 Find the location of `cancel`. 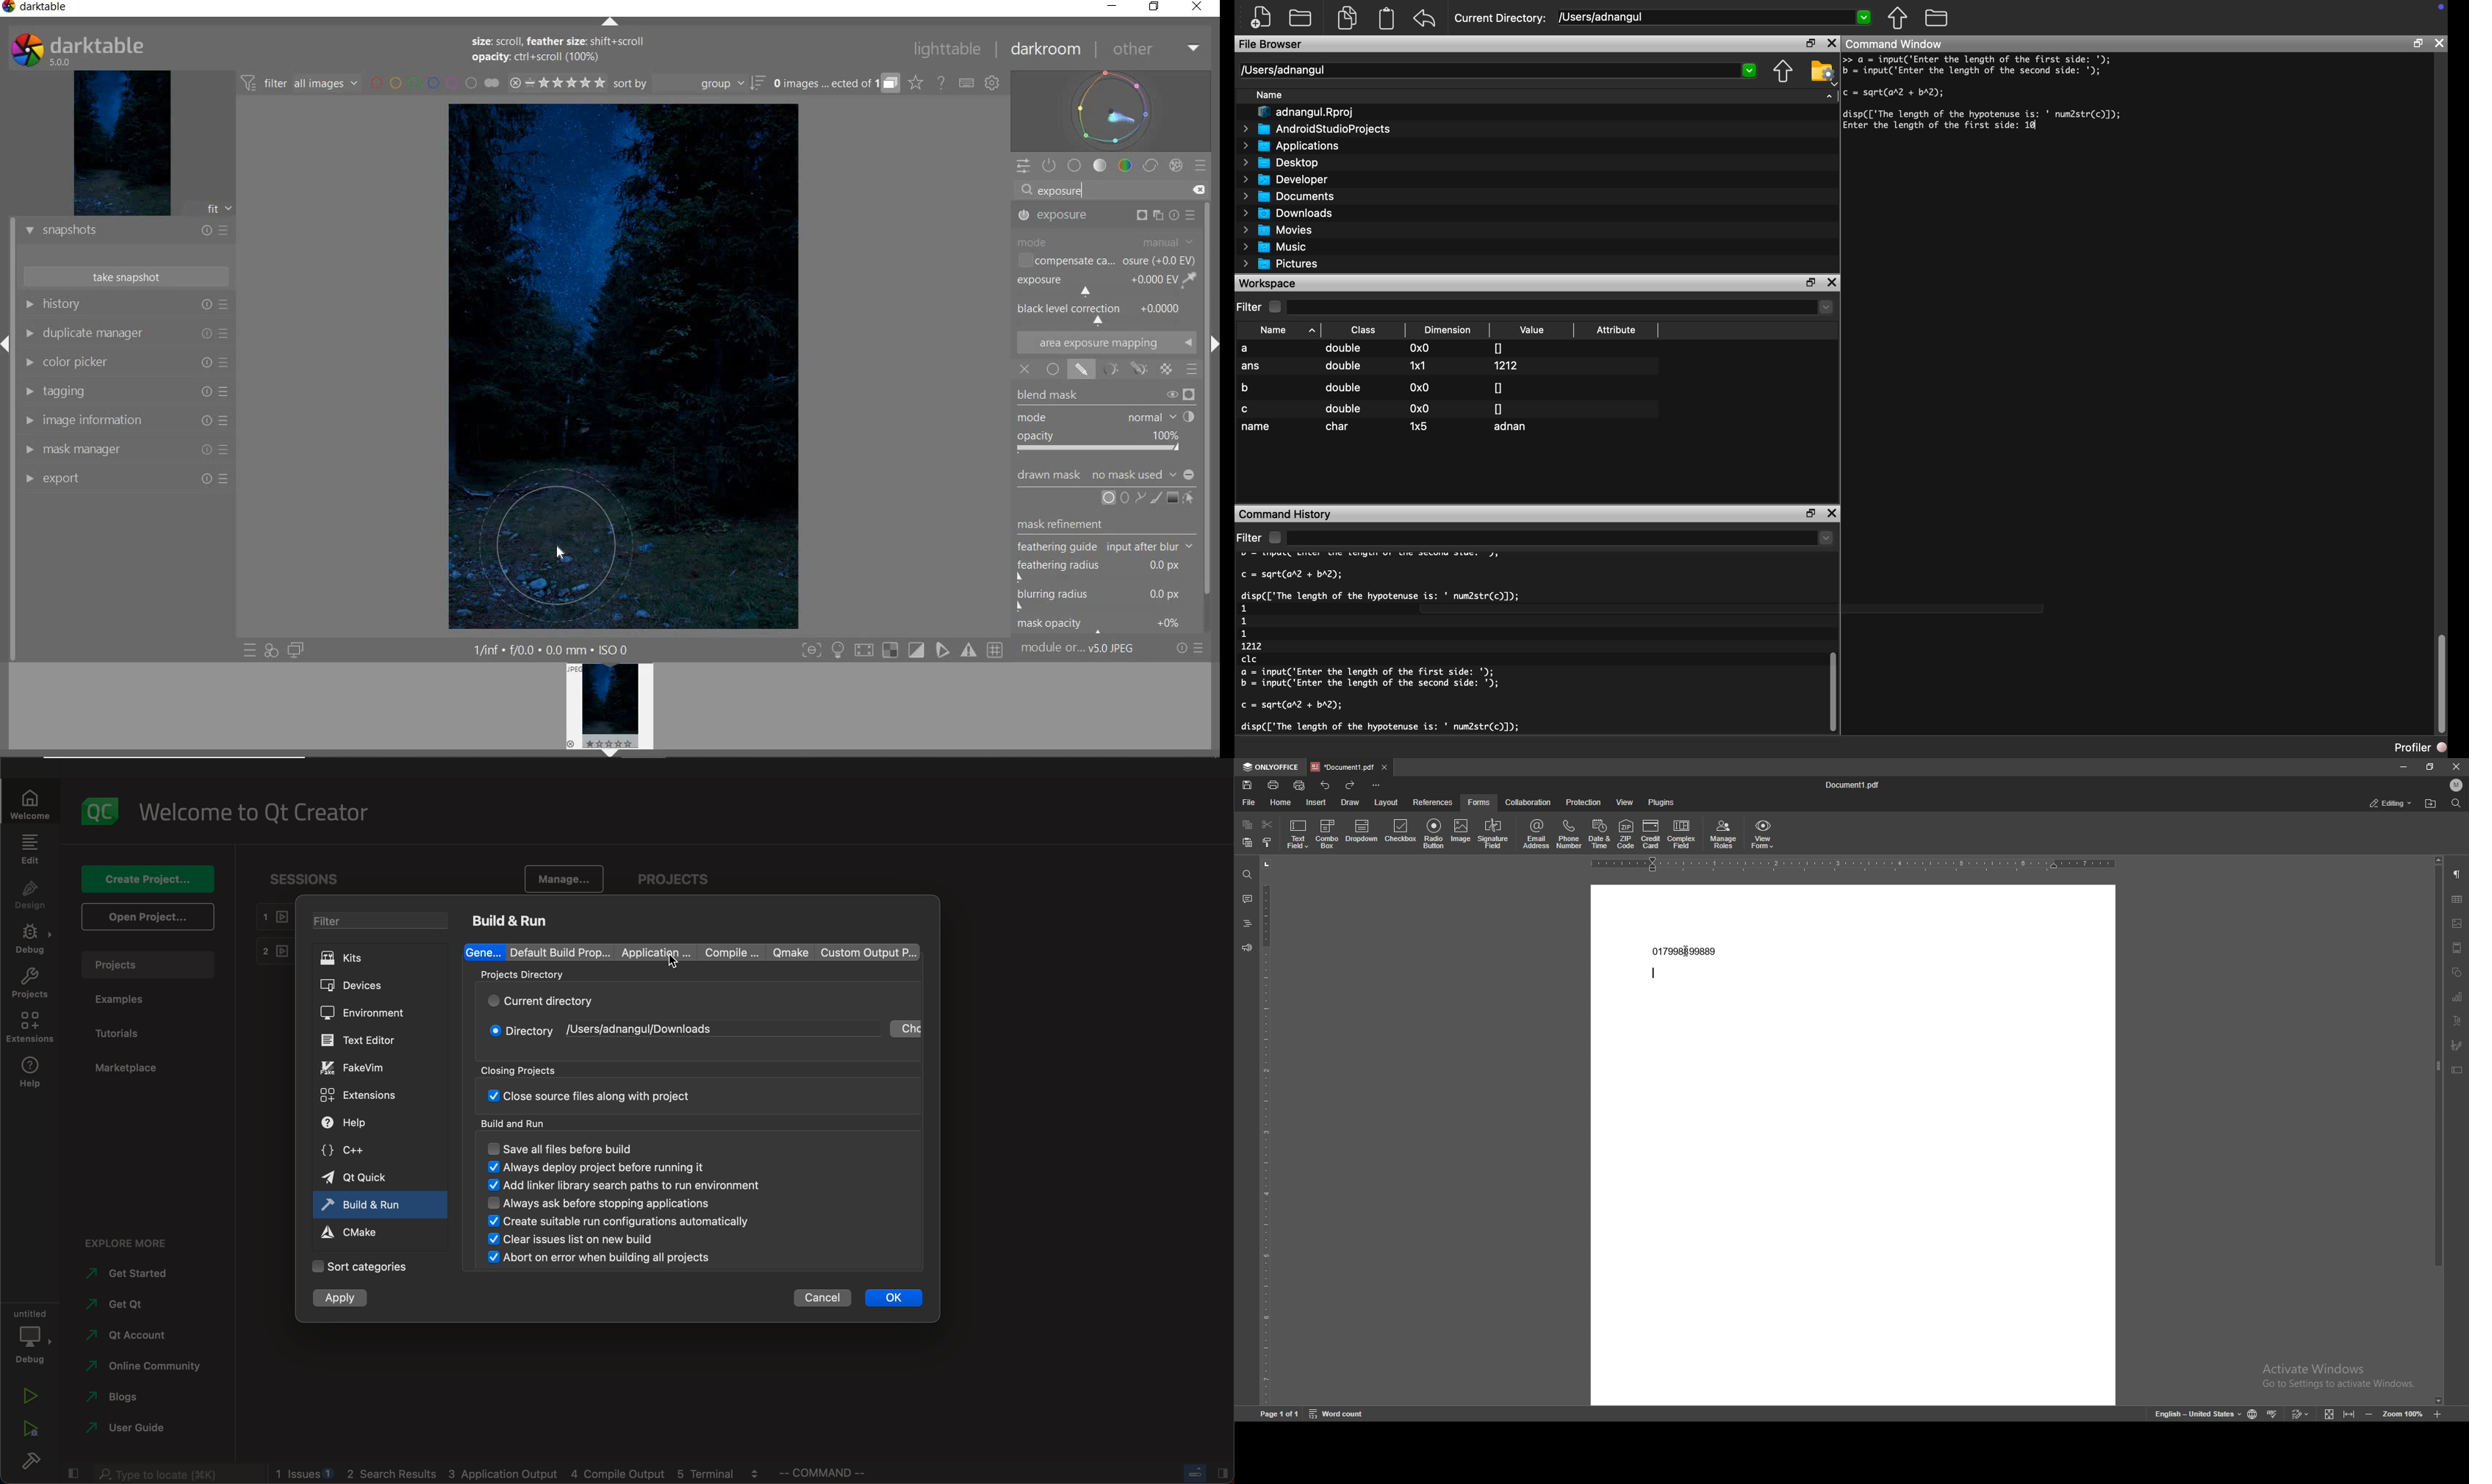

cancel is located at coordinates (822, 1299).